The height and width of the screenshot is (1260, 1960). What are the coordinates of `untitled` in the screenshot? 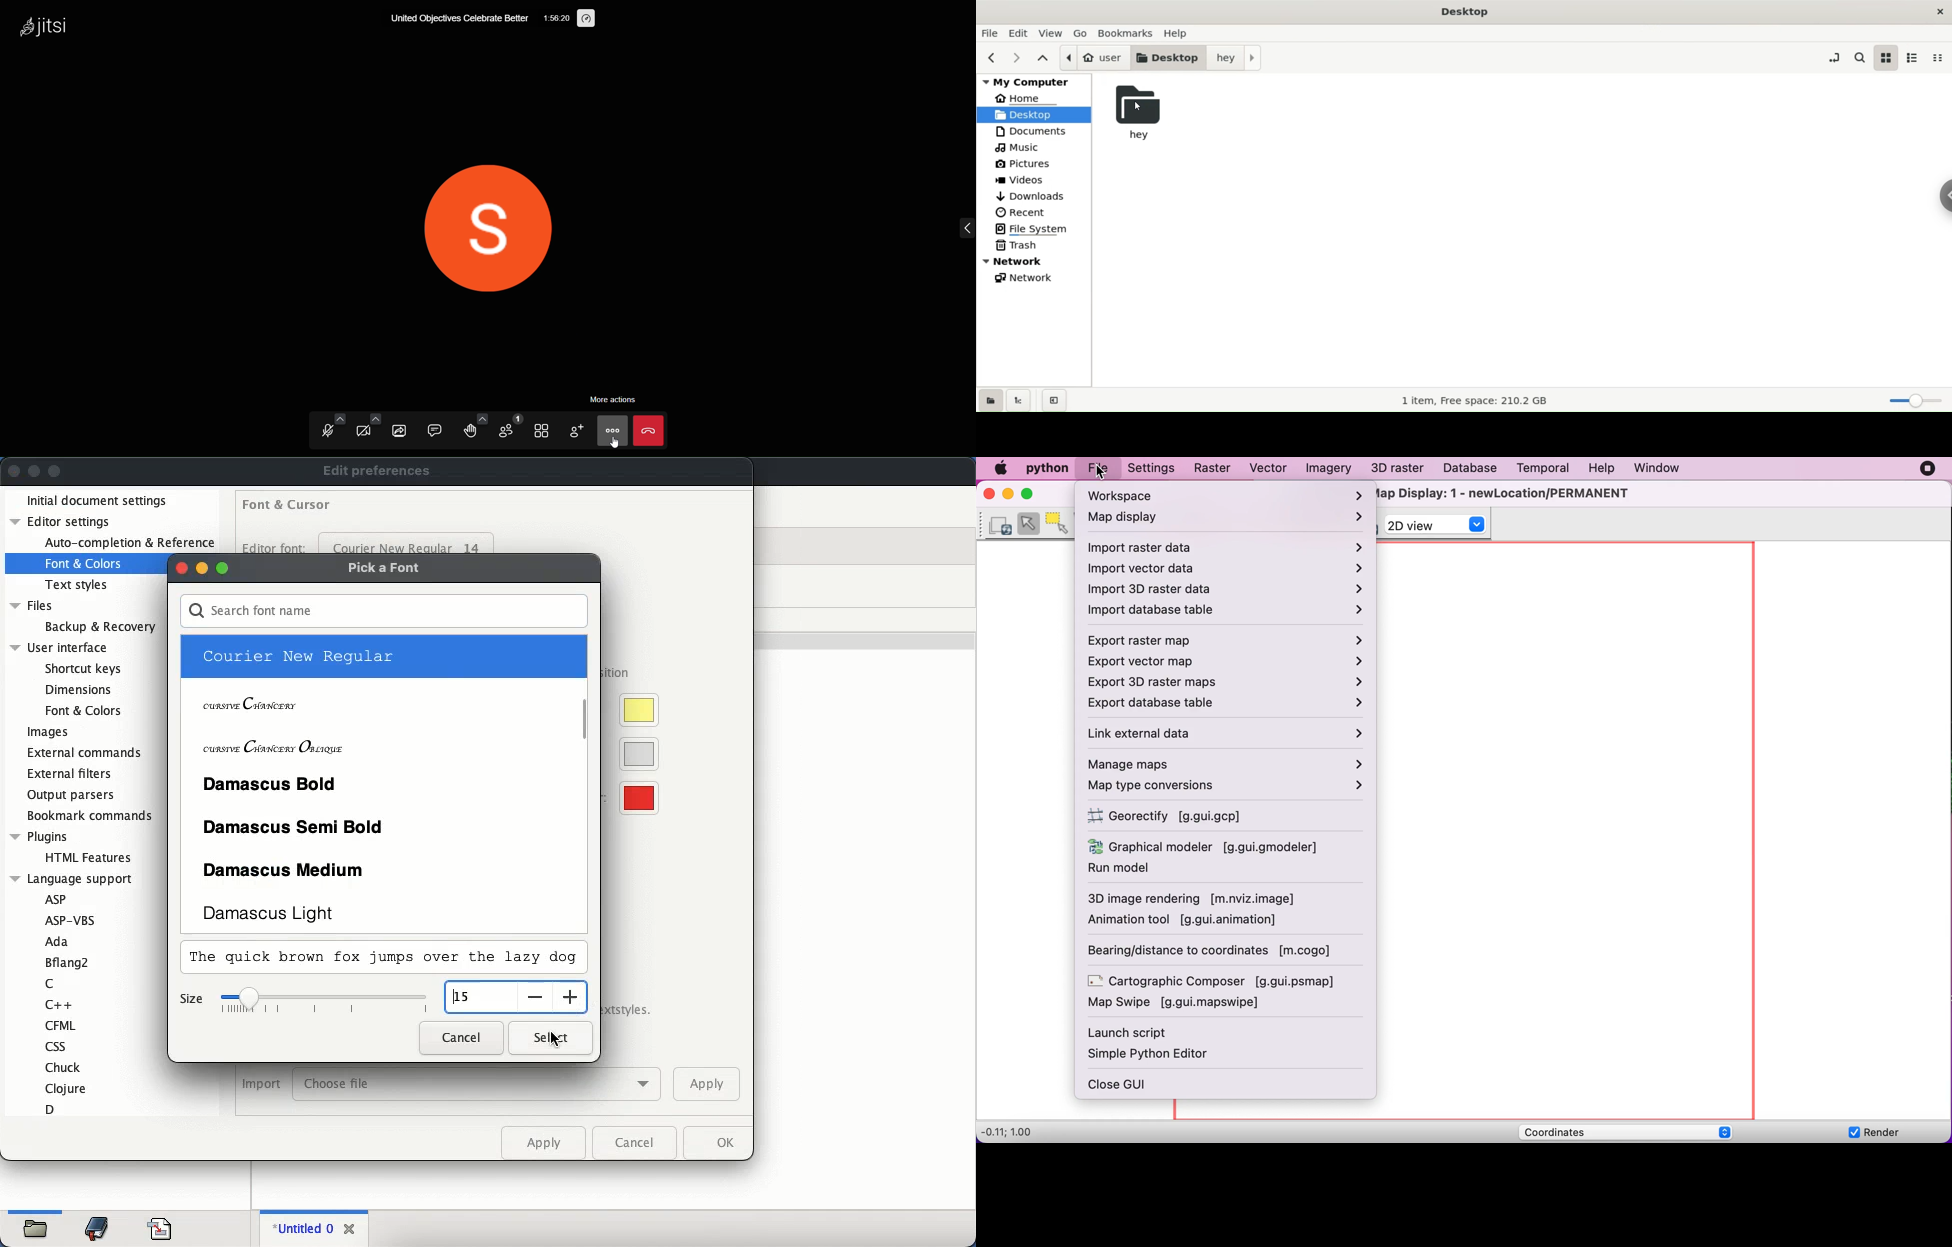 It's located at (300, 1229).